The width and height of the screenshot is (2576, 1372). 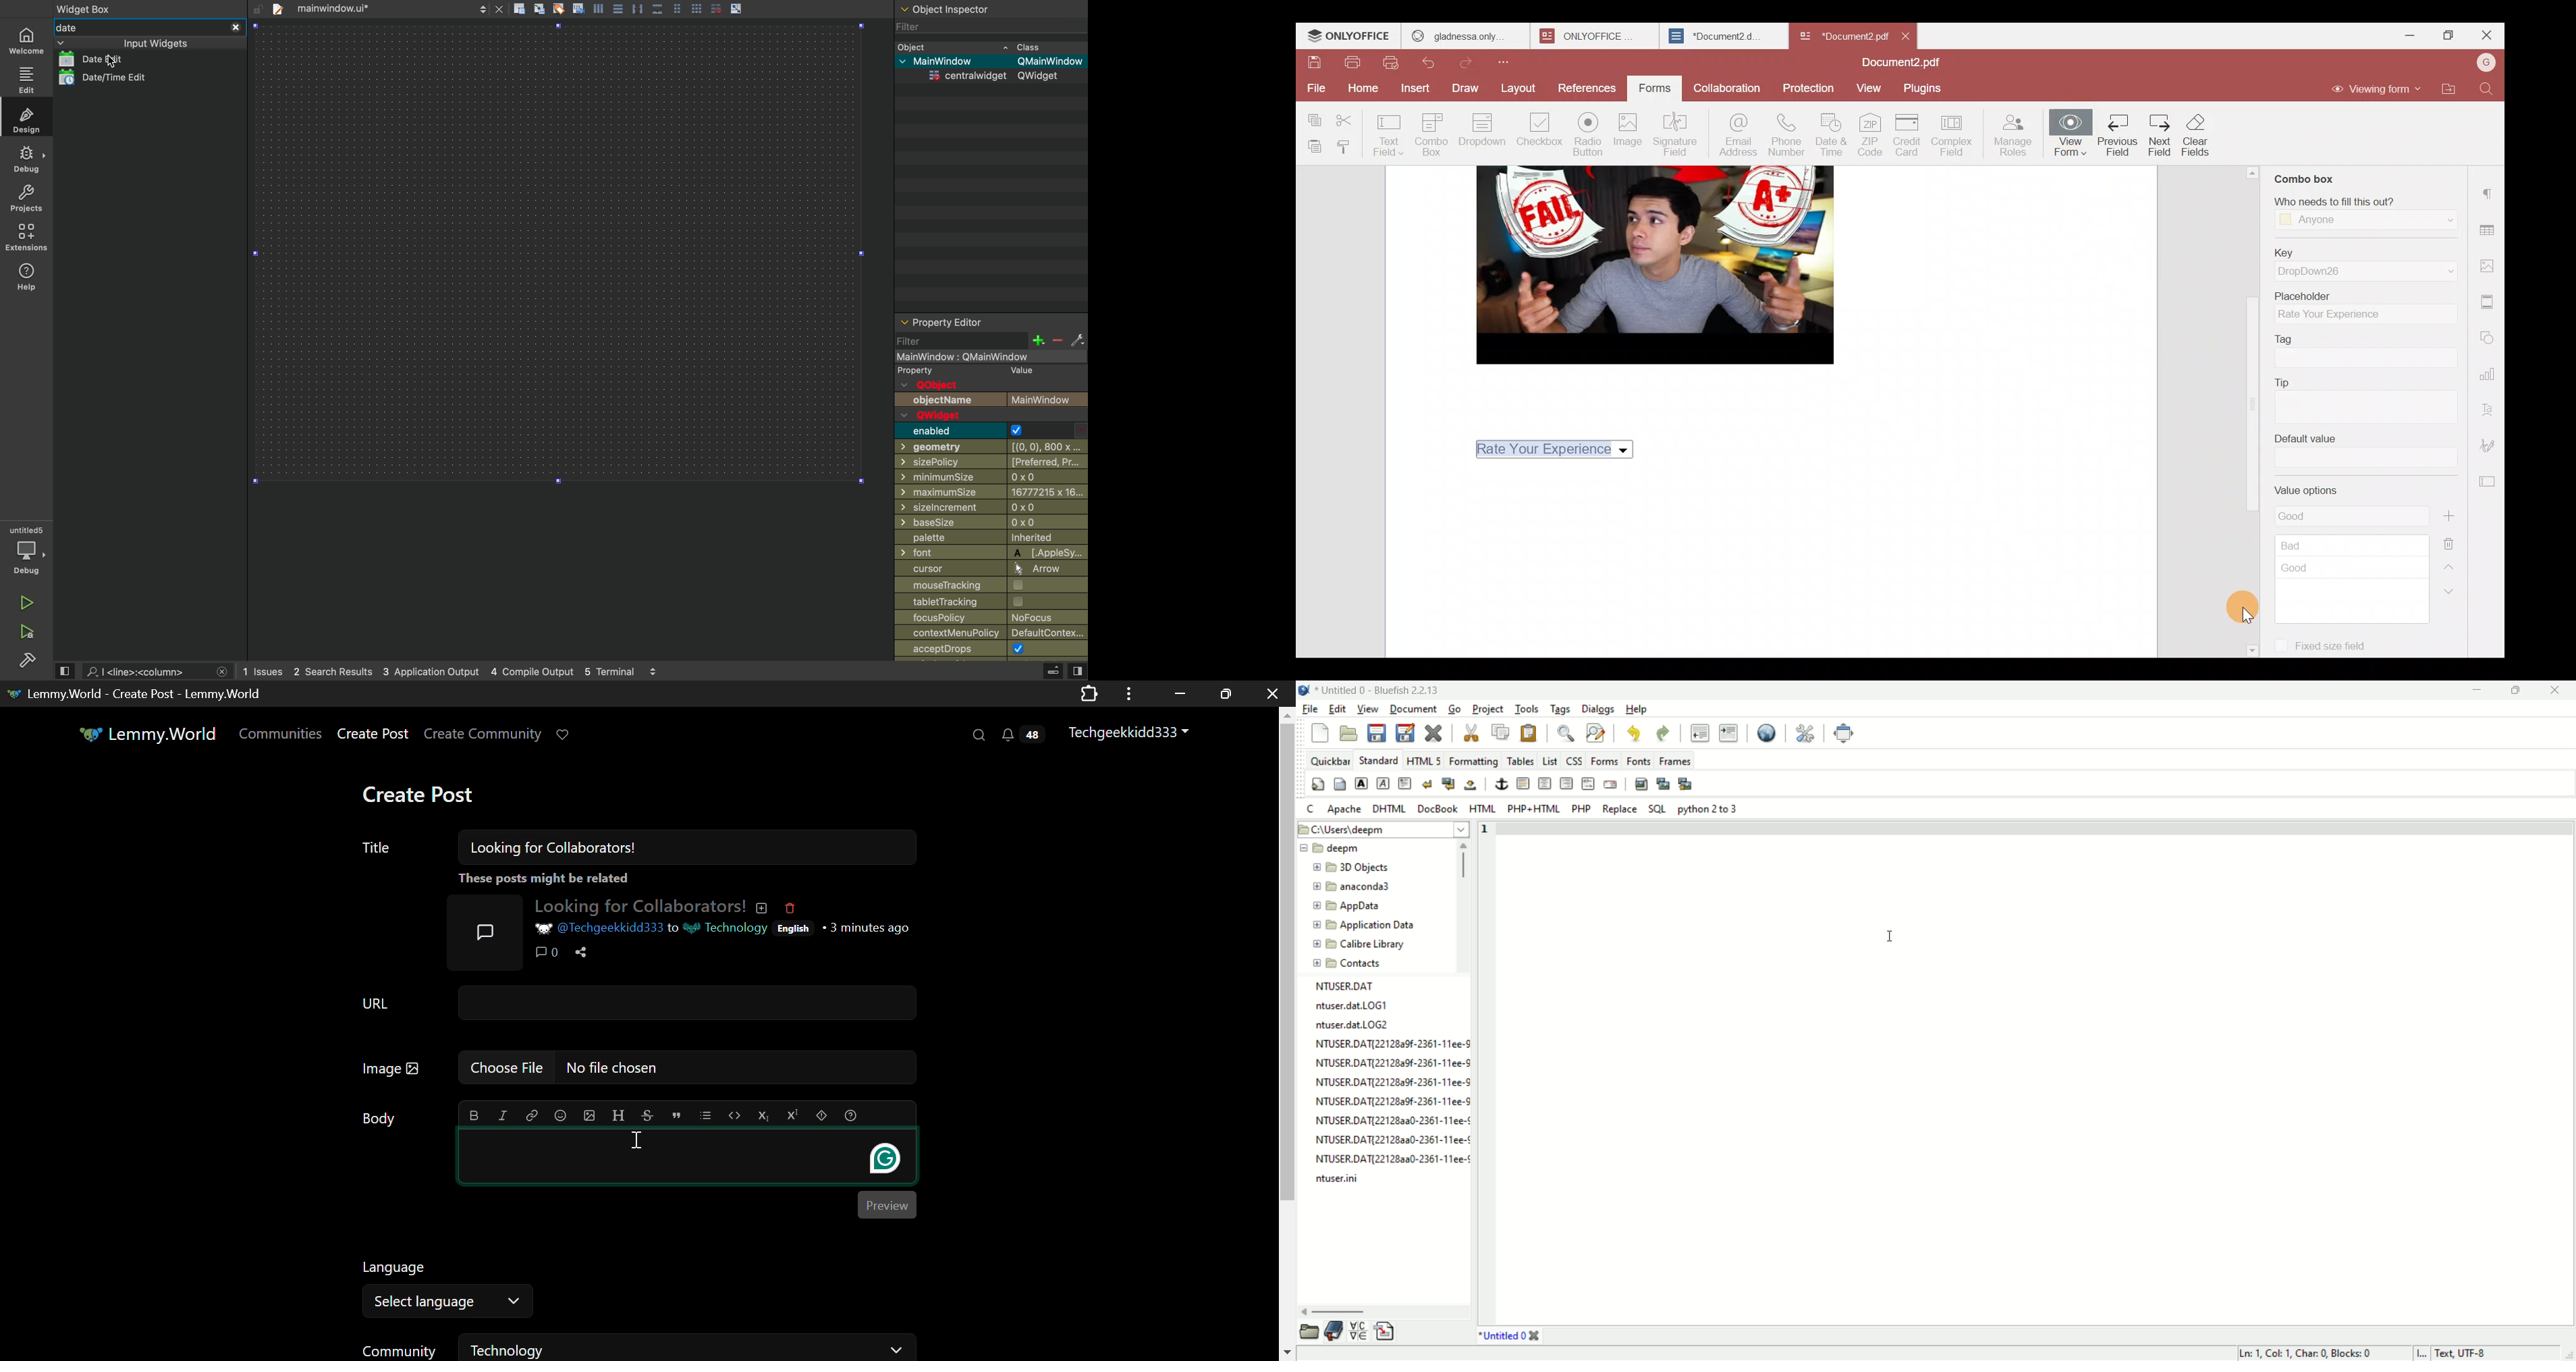 I want to click on italic, so click(x=503, y=1116).